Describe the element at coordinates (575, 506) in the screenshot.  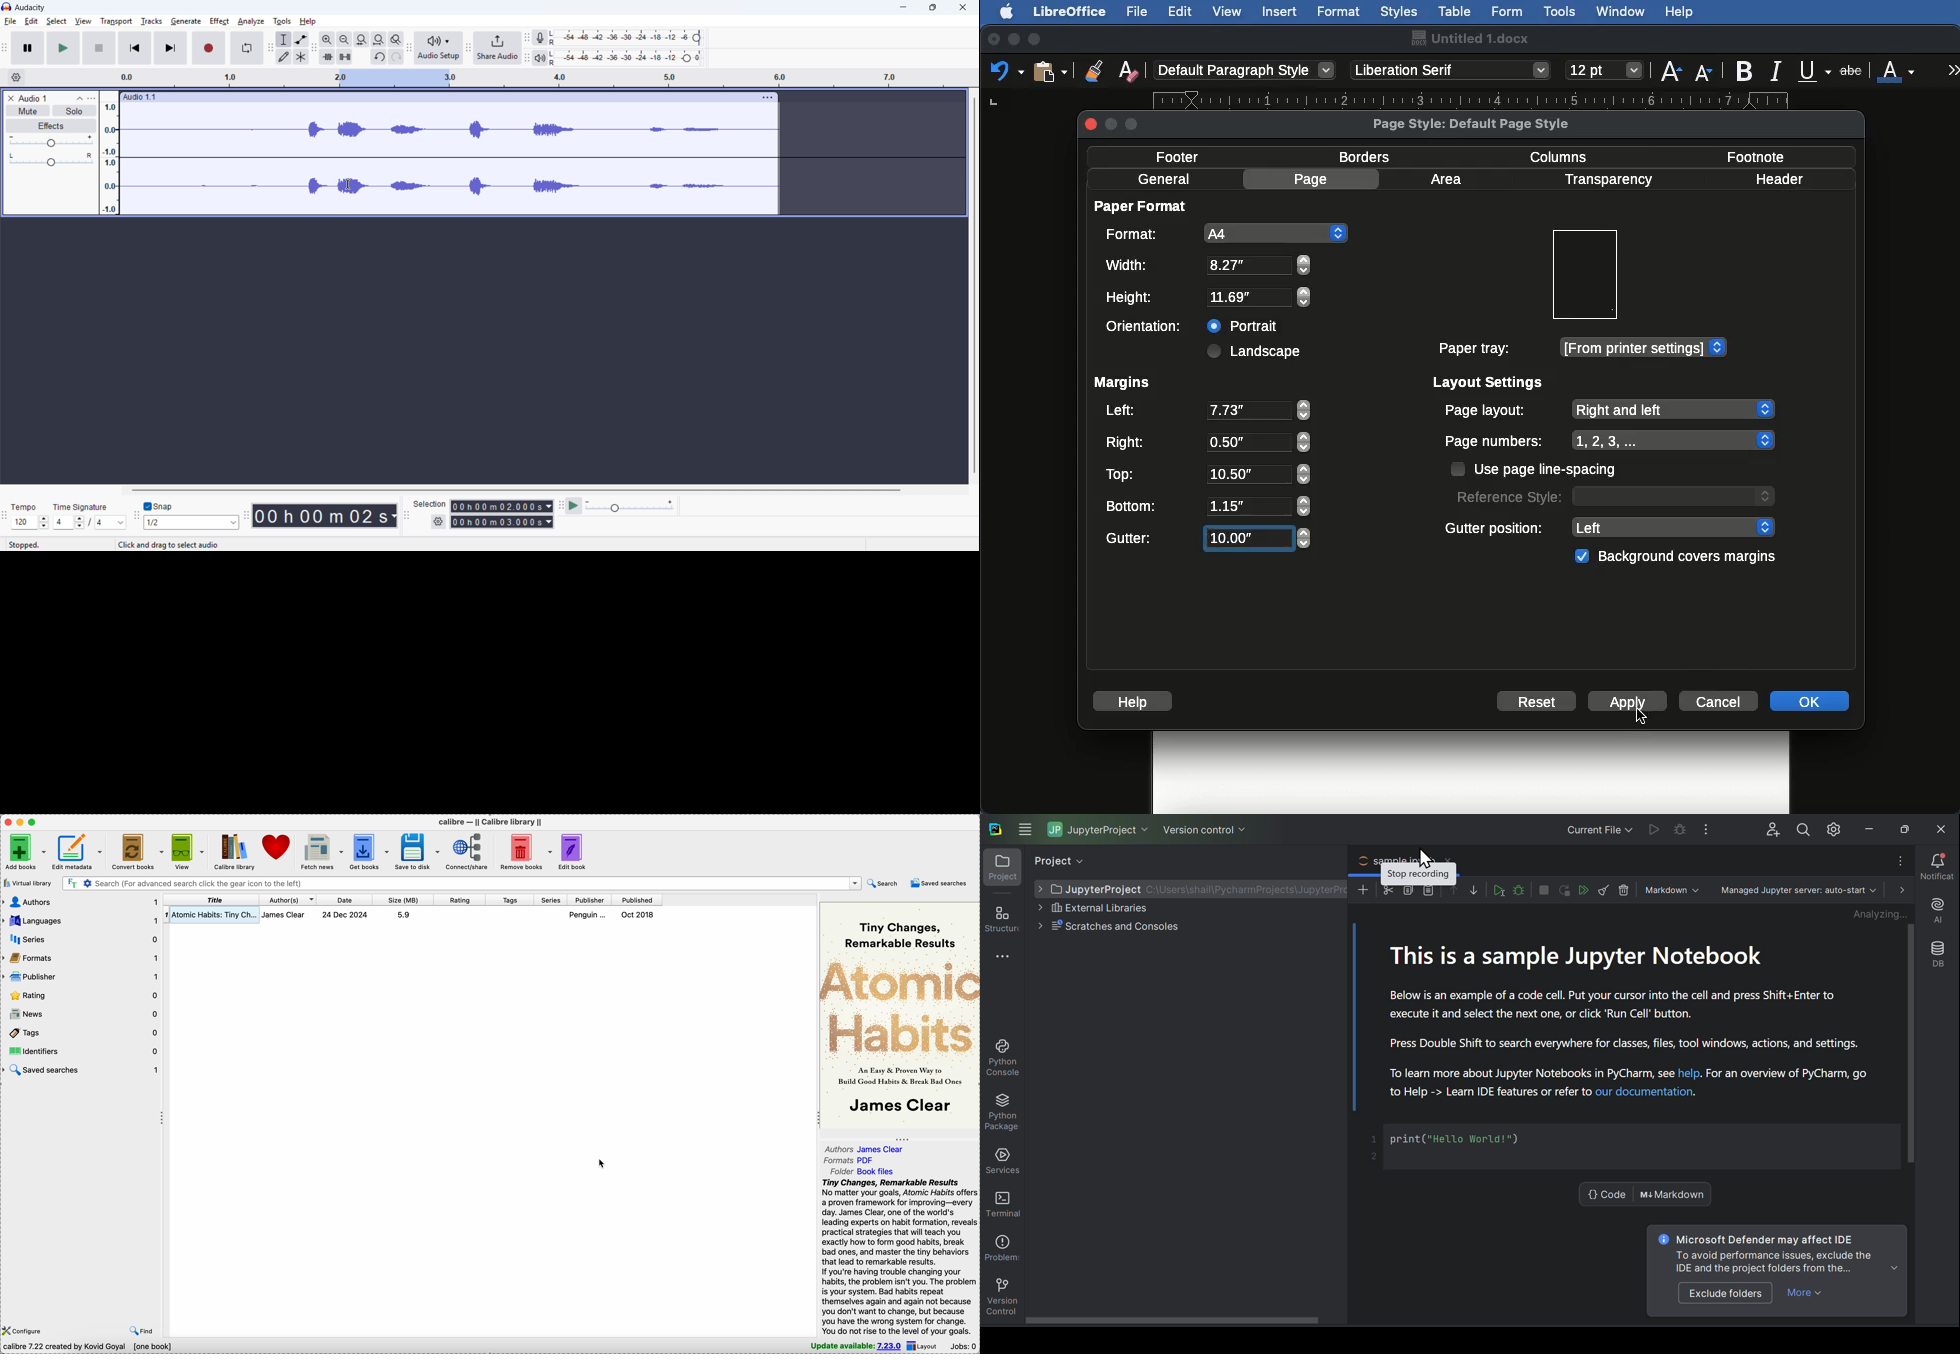
I see `Play at speed ` at that location.